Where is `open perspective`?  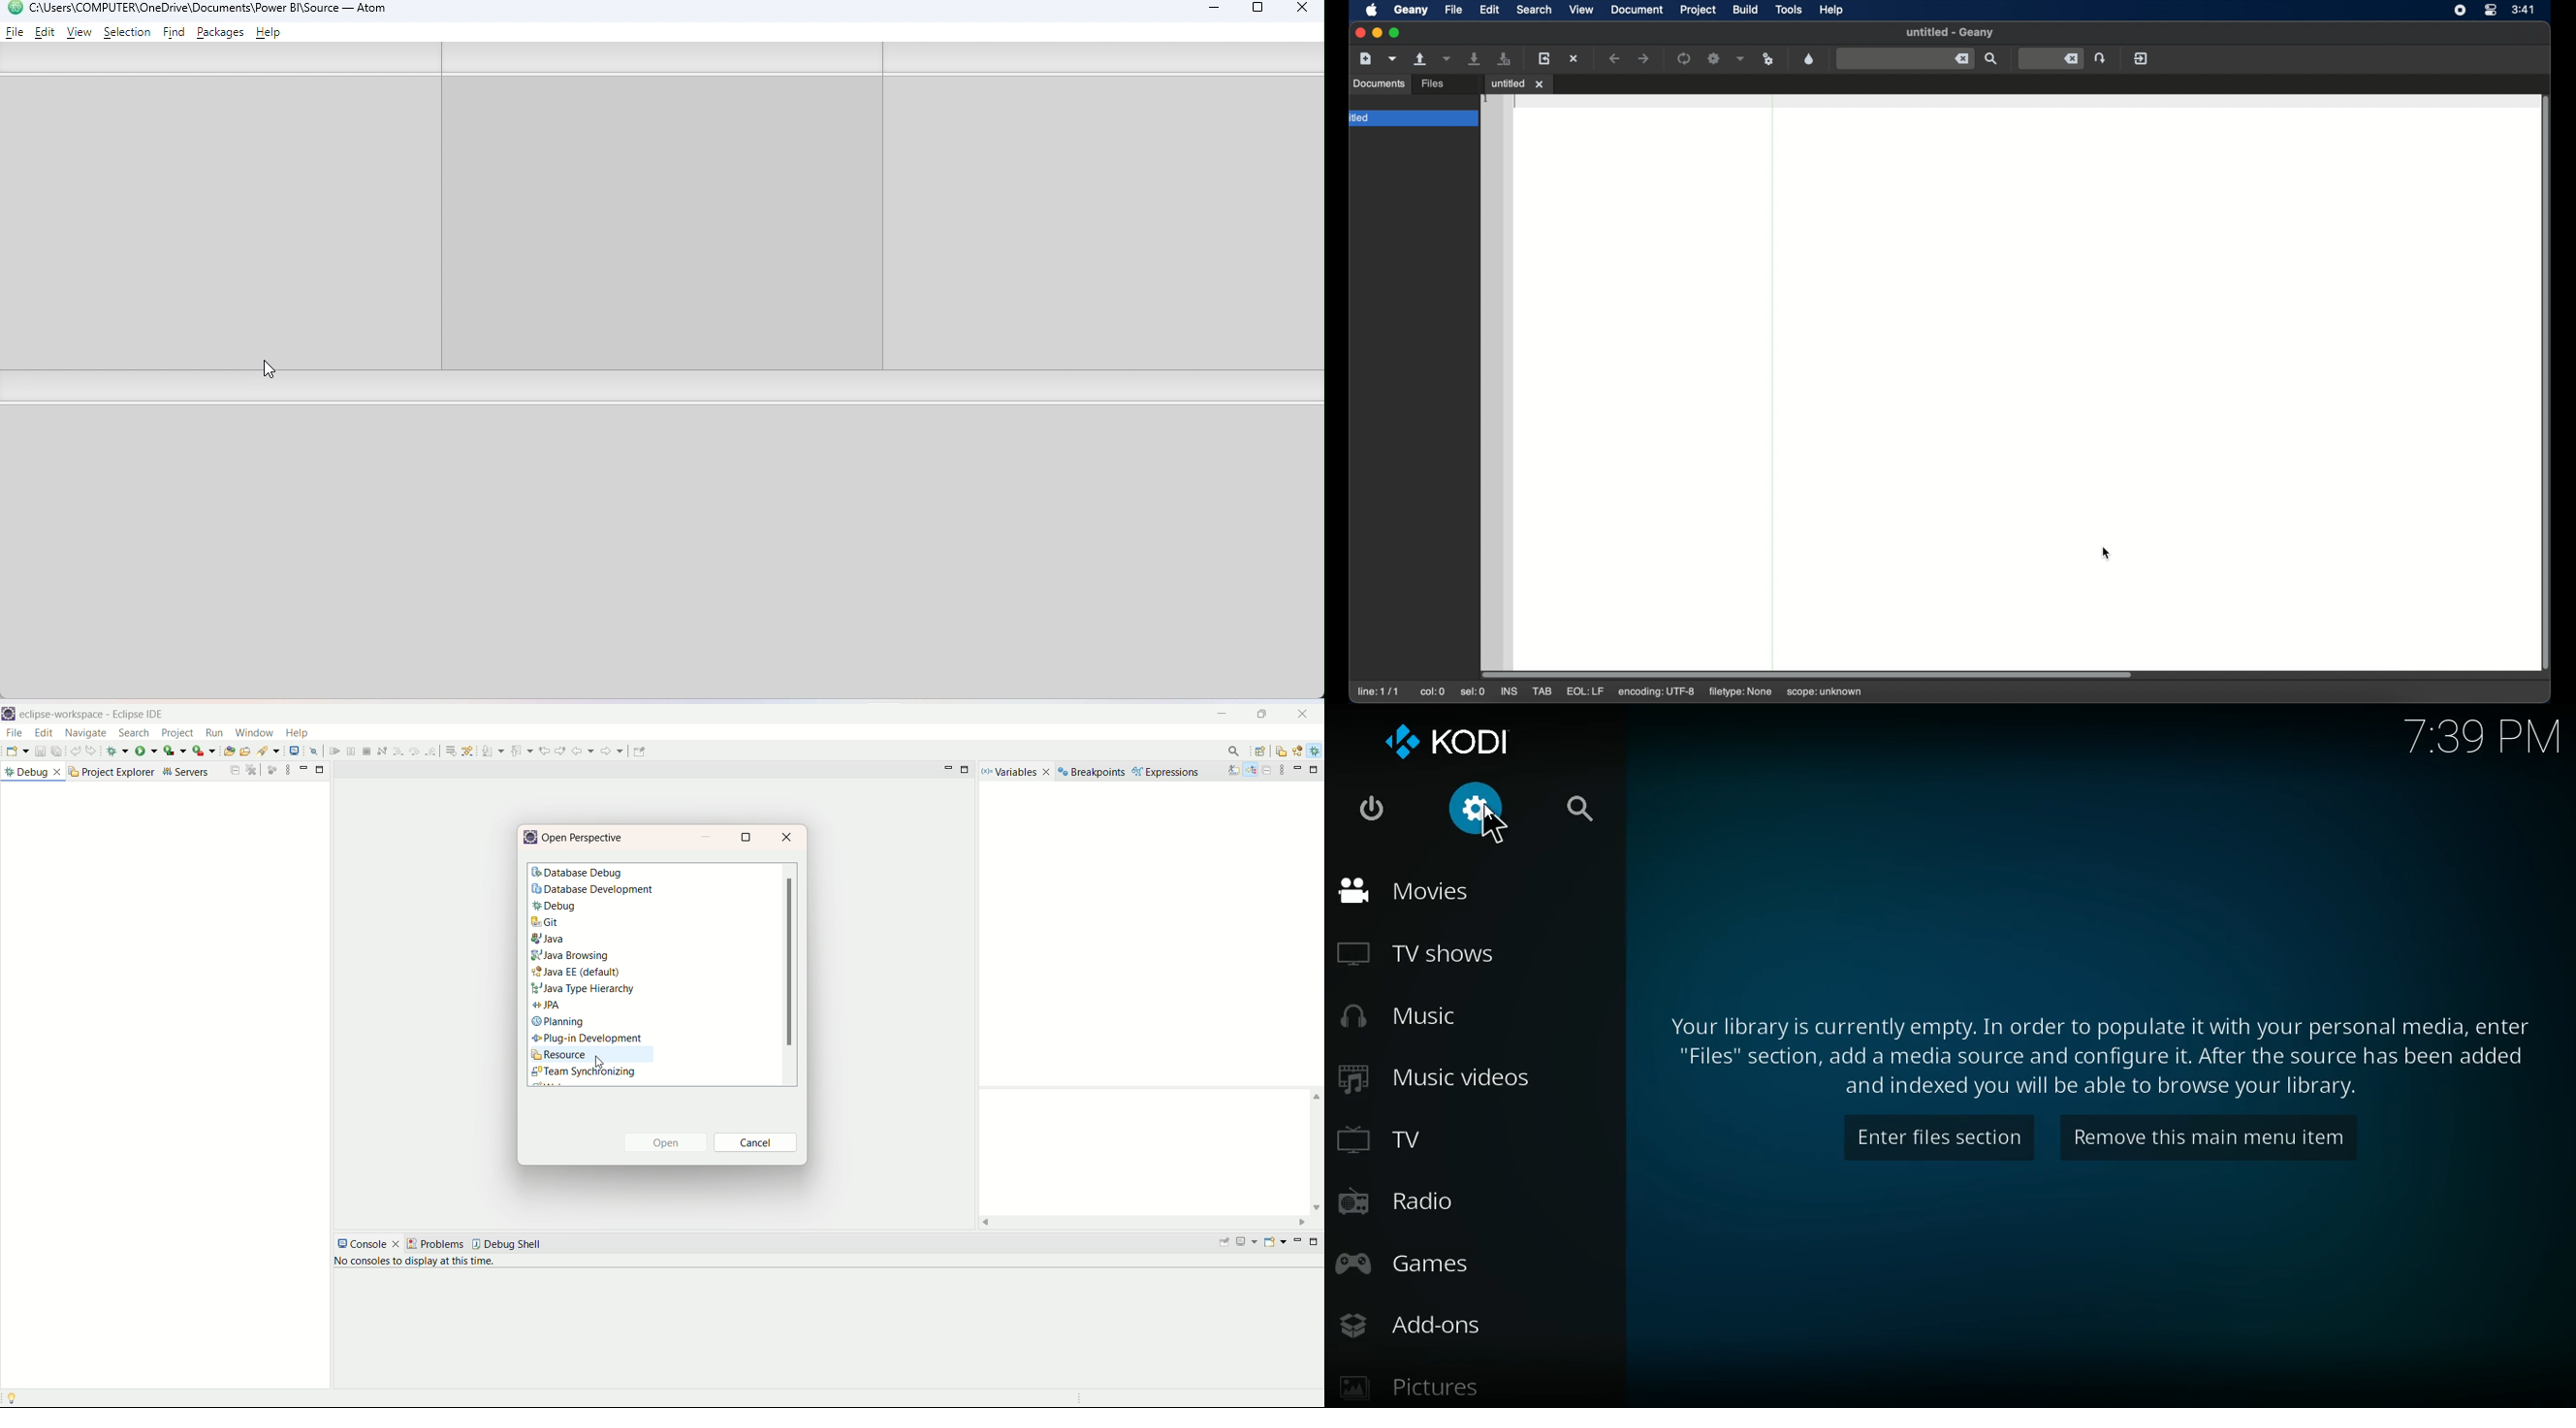
open perspective is located at coordinates (585, 838).